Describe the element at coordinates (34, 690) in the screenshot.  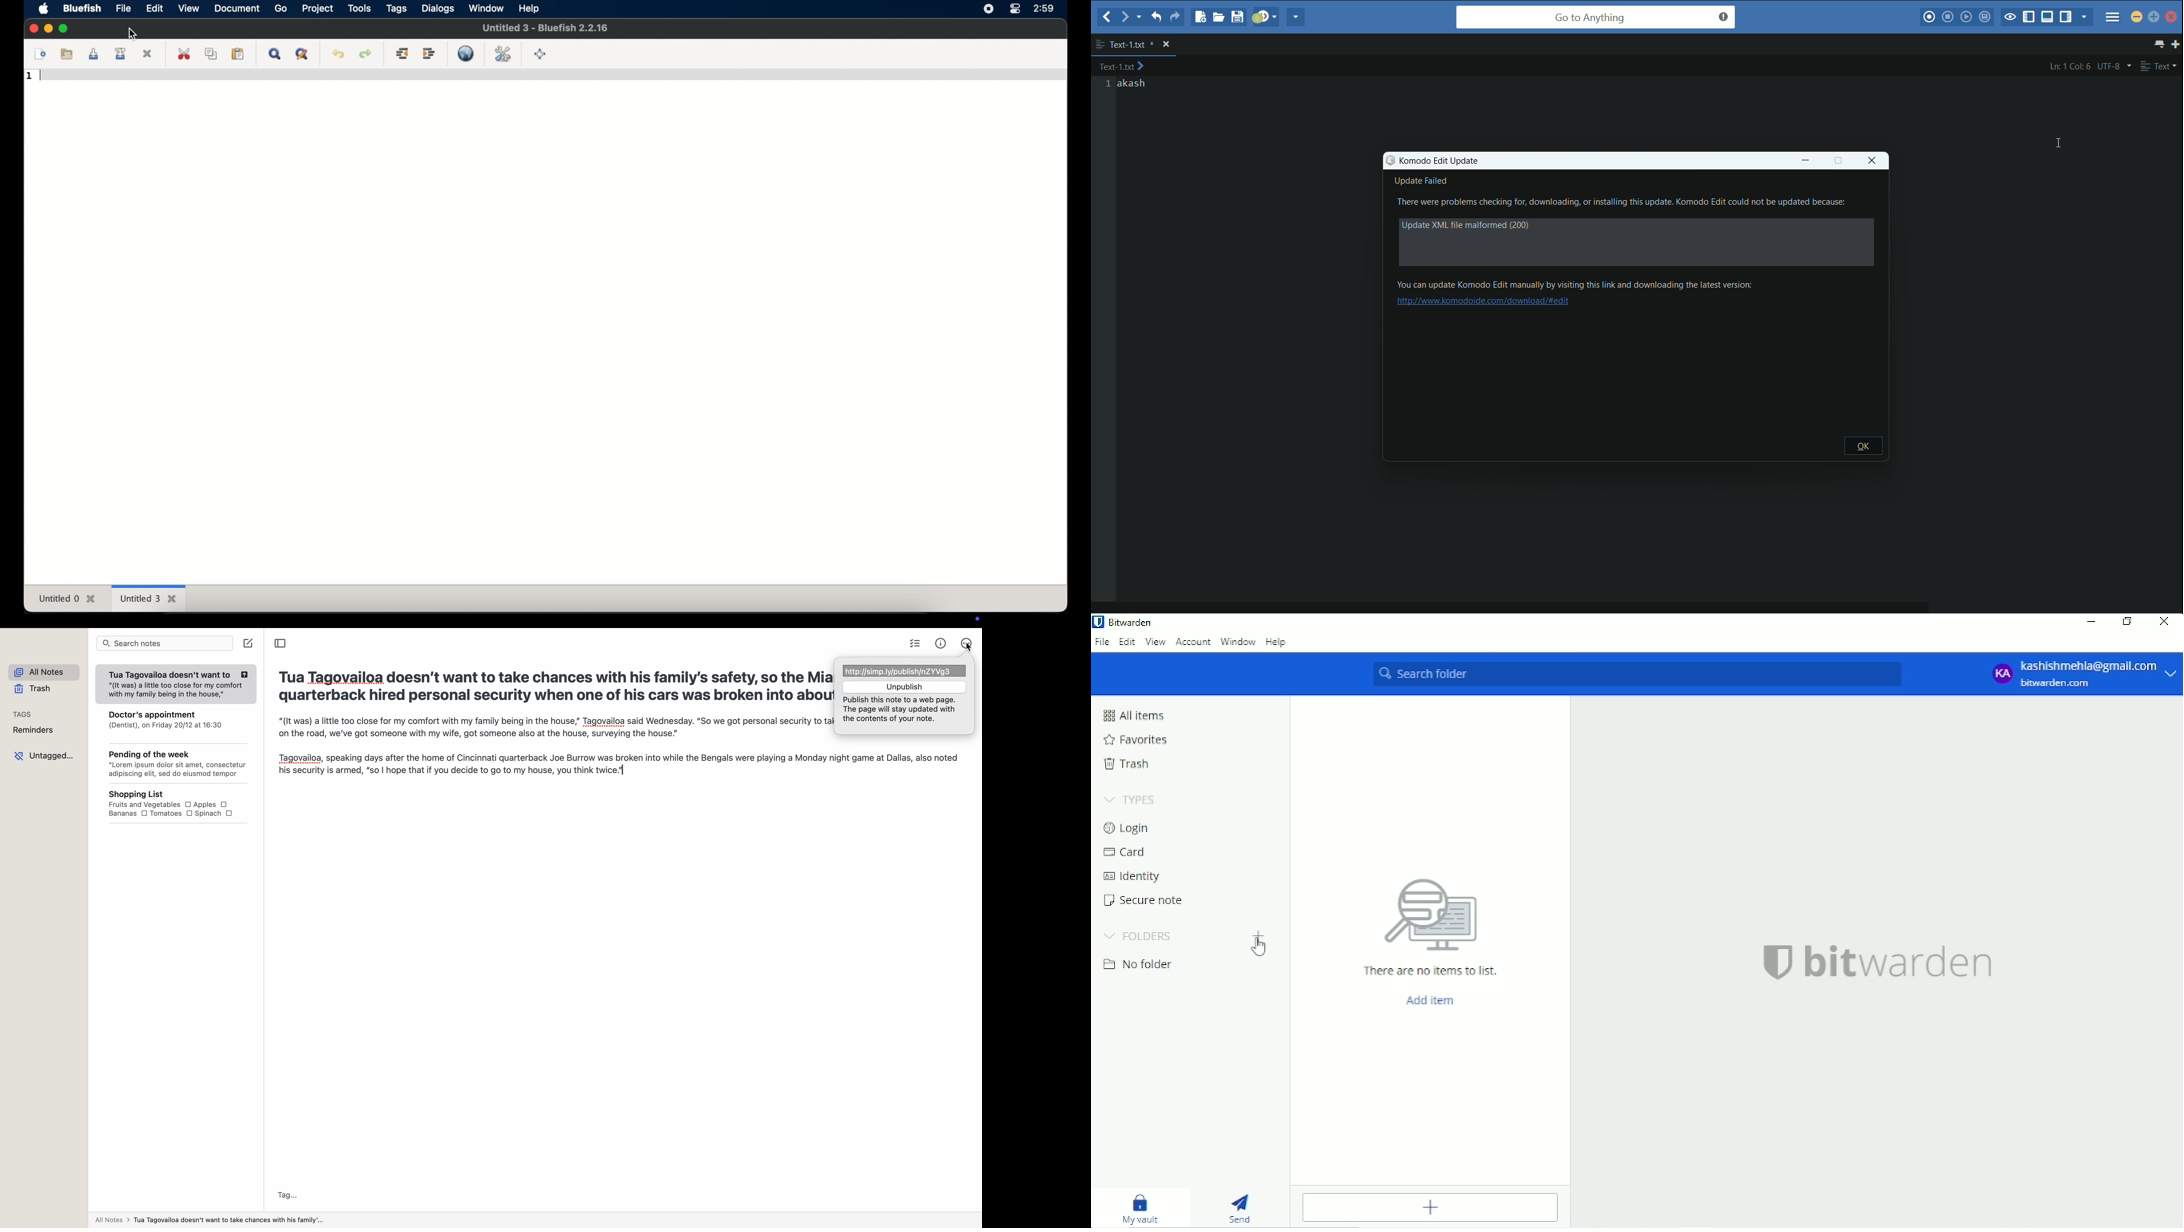
I see `trash` at that location.